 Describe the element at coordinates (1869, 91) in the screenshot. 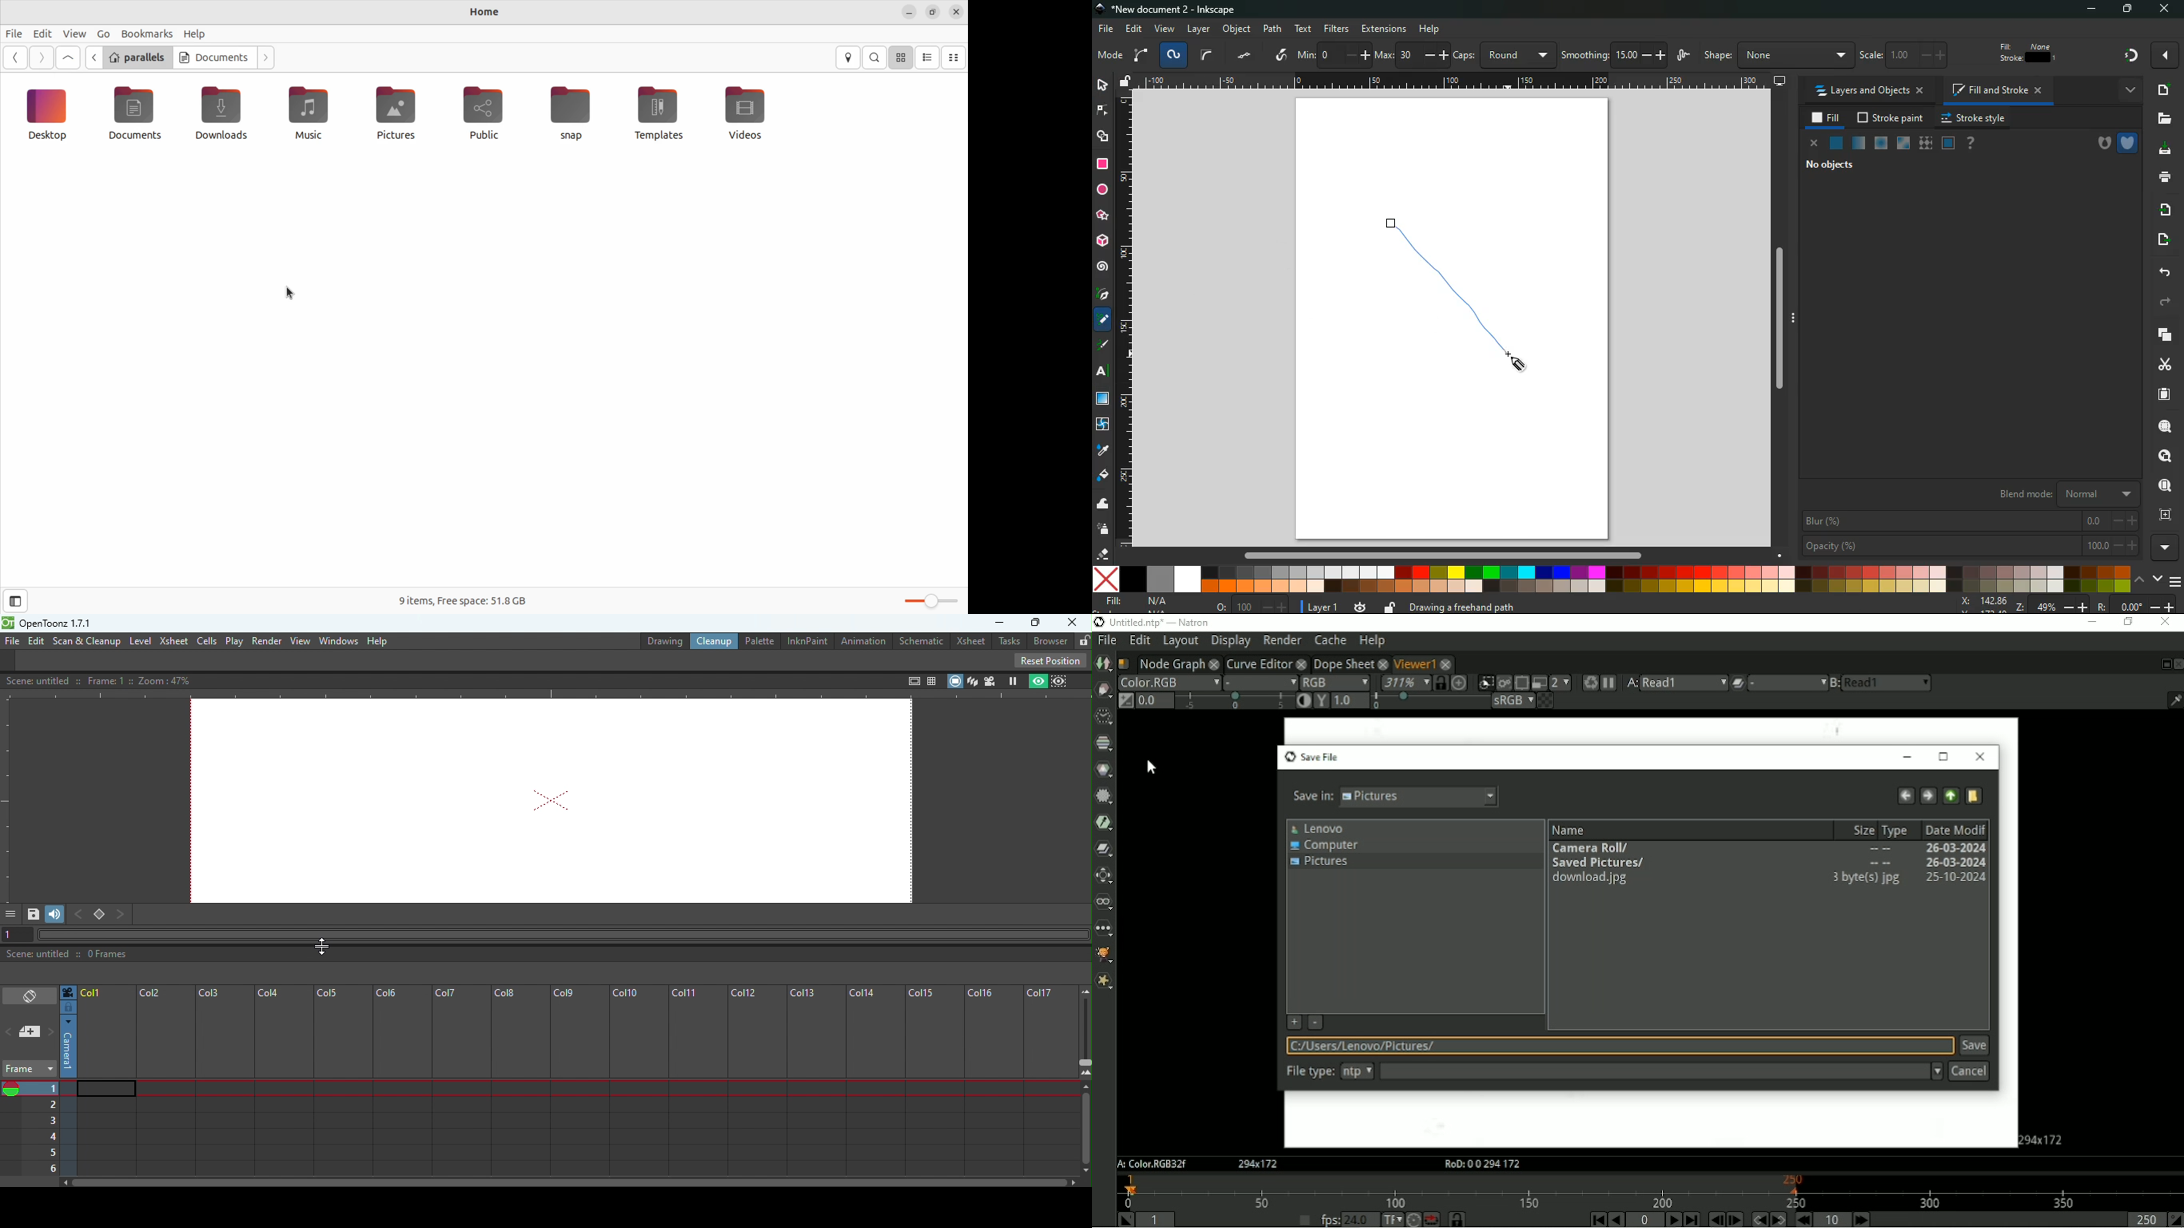

I see `layers and objects` at that location.